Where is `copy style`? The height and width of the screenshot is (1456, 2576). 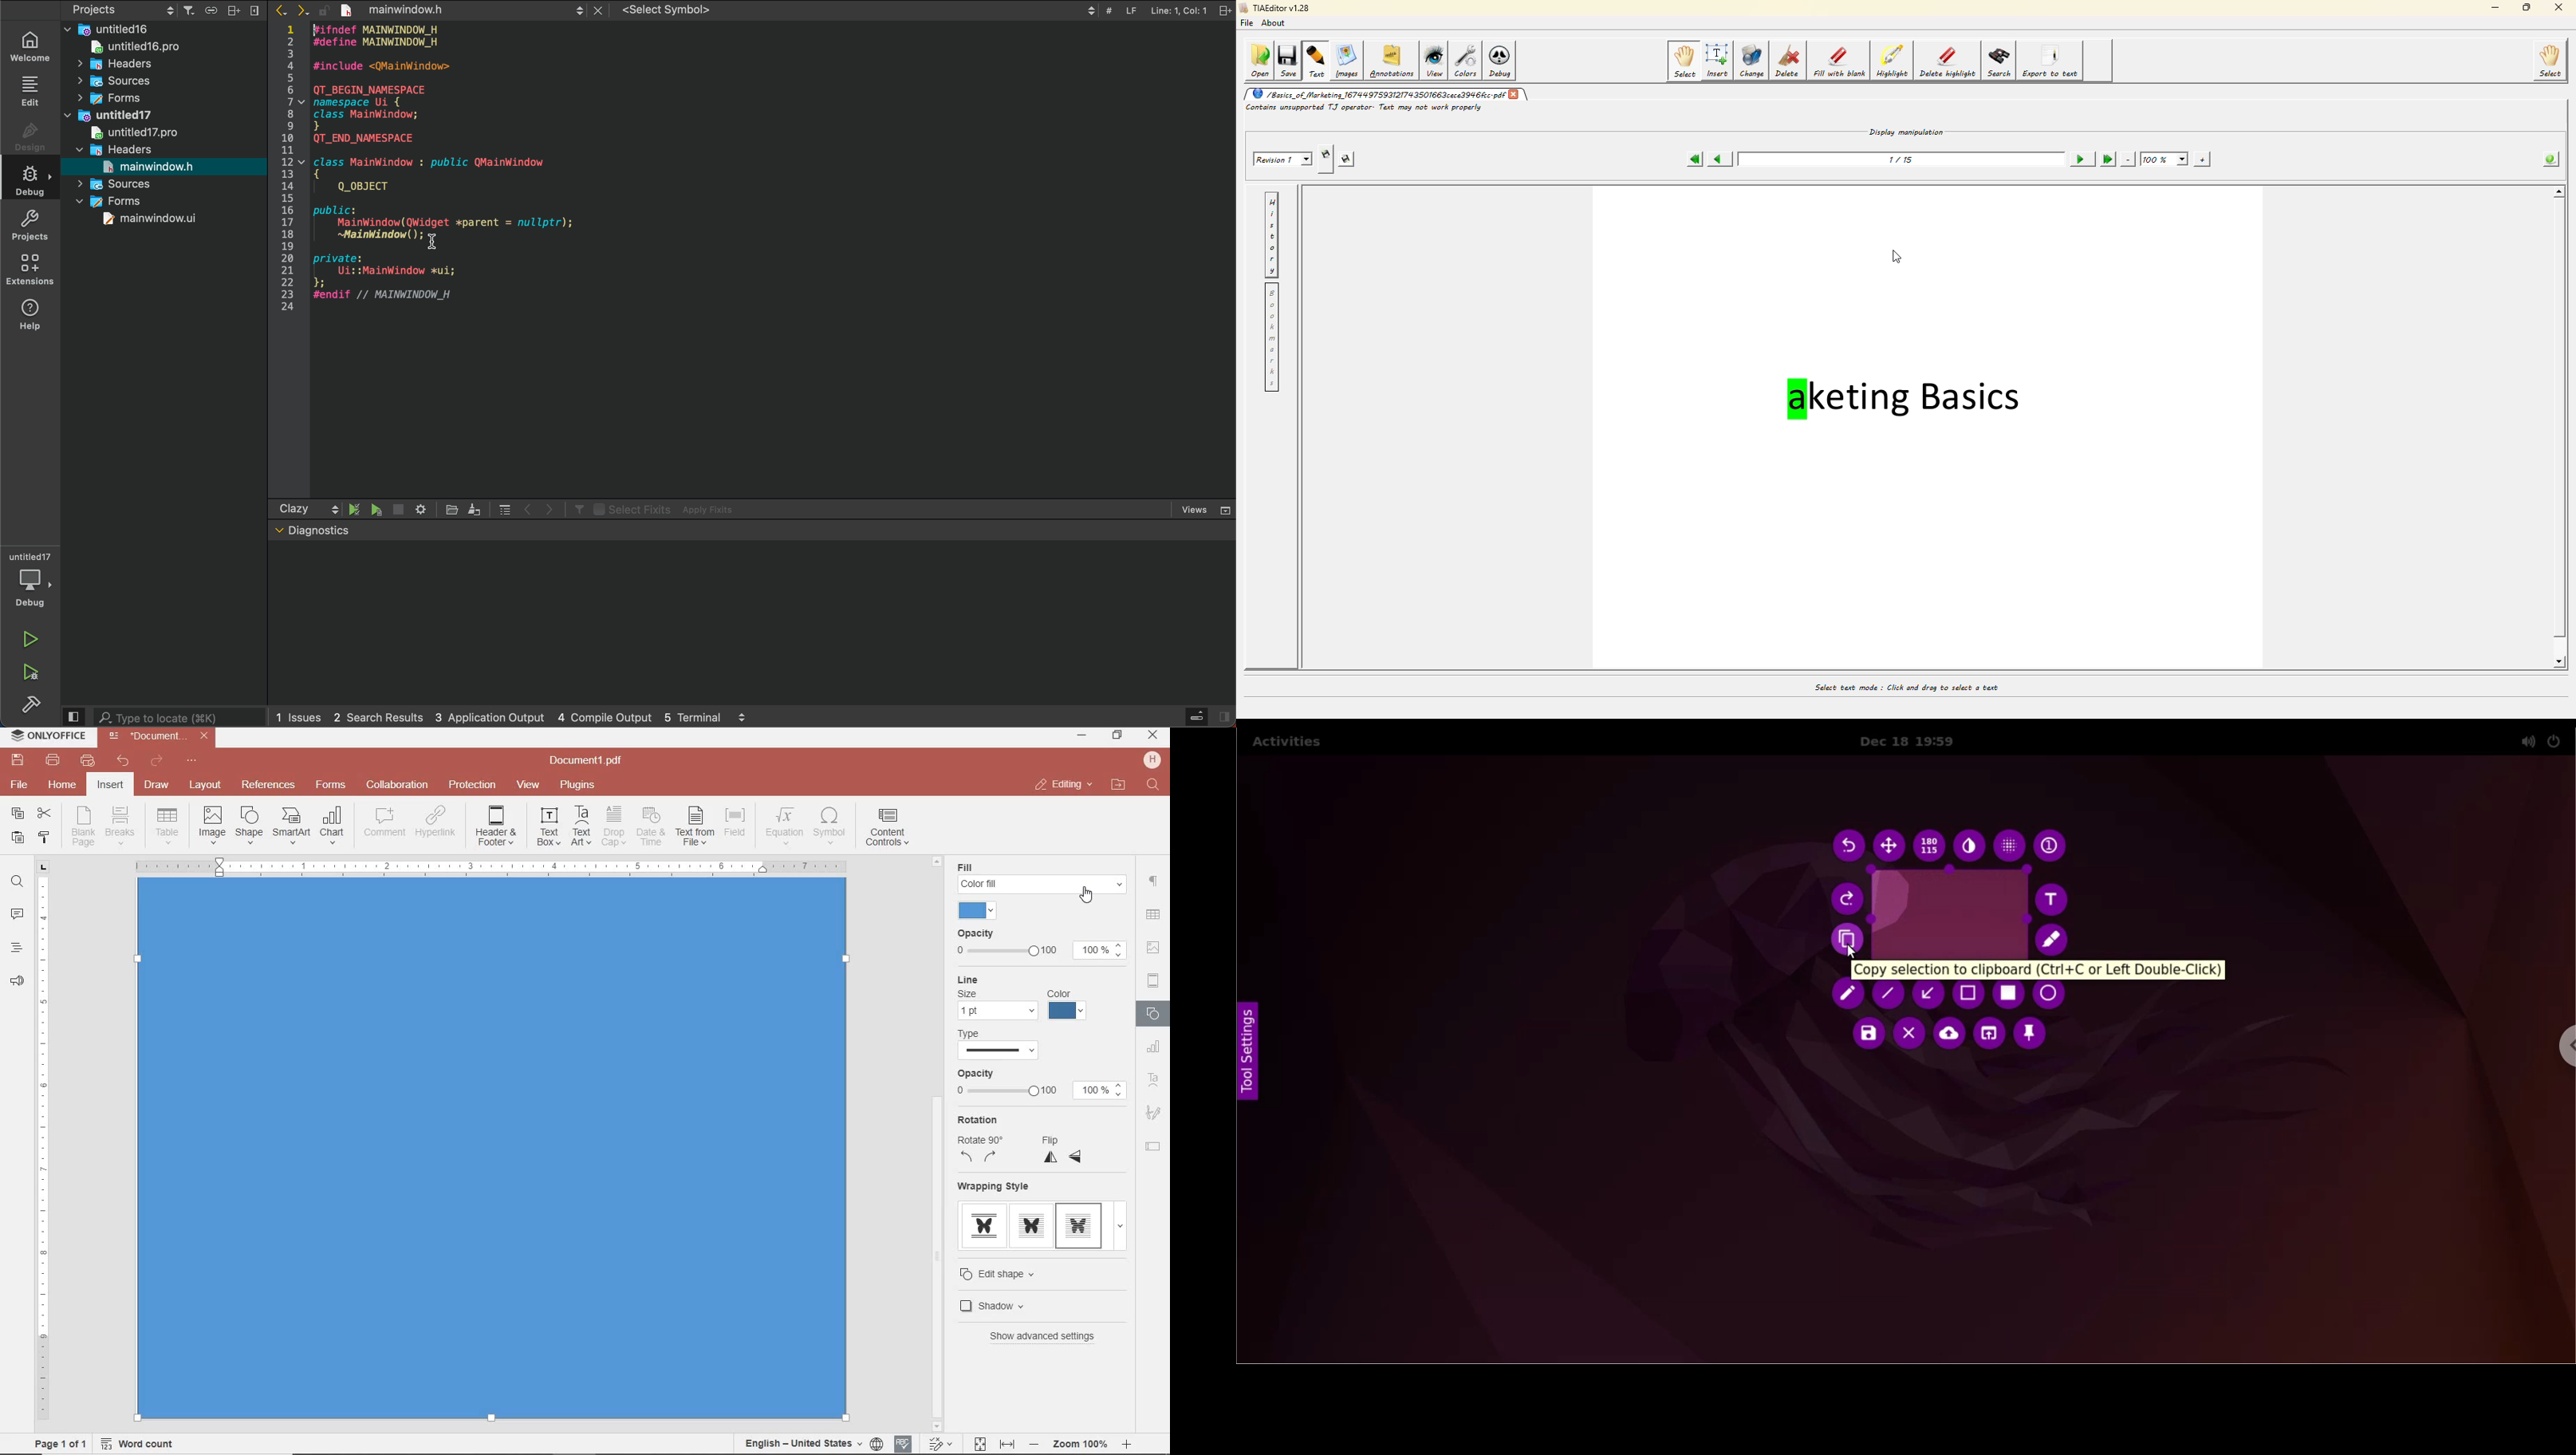 copy style is located at coordinates (42, 836).